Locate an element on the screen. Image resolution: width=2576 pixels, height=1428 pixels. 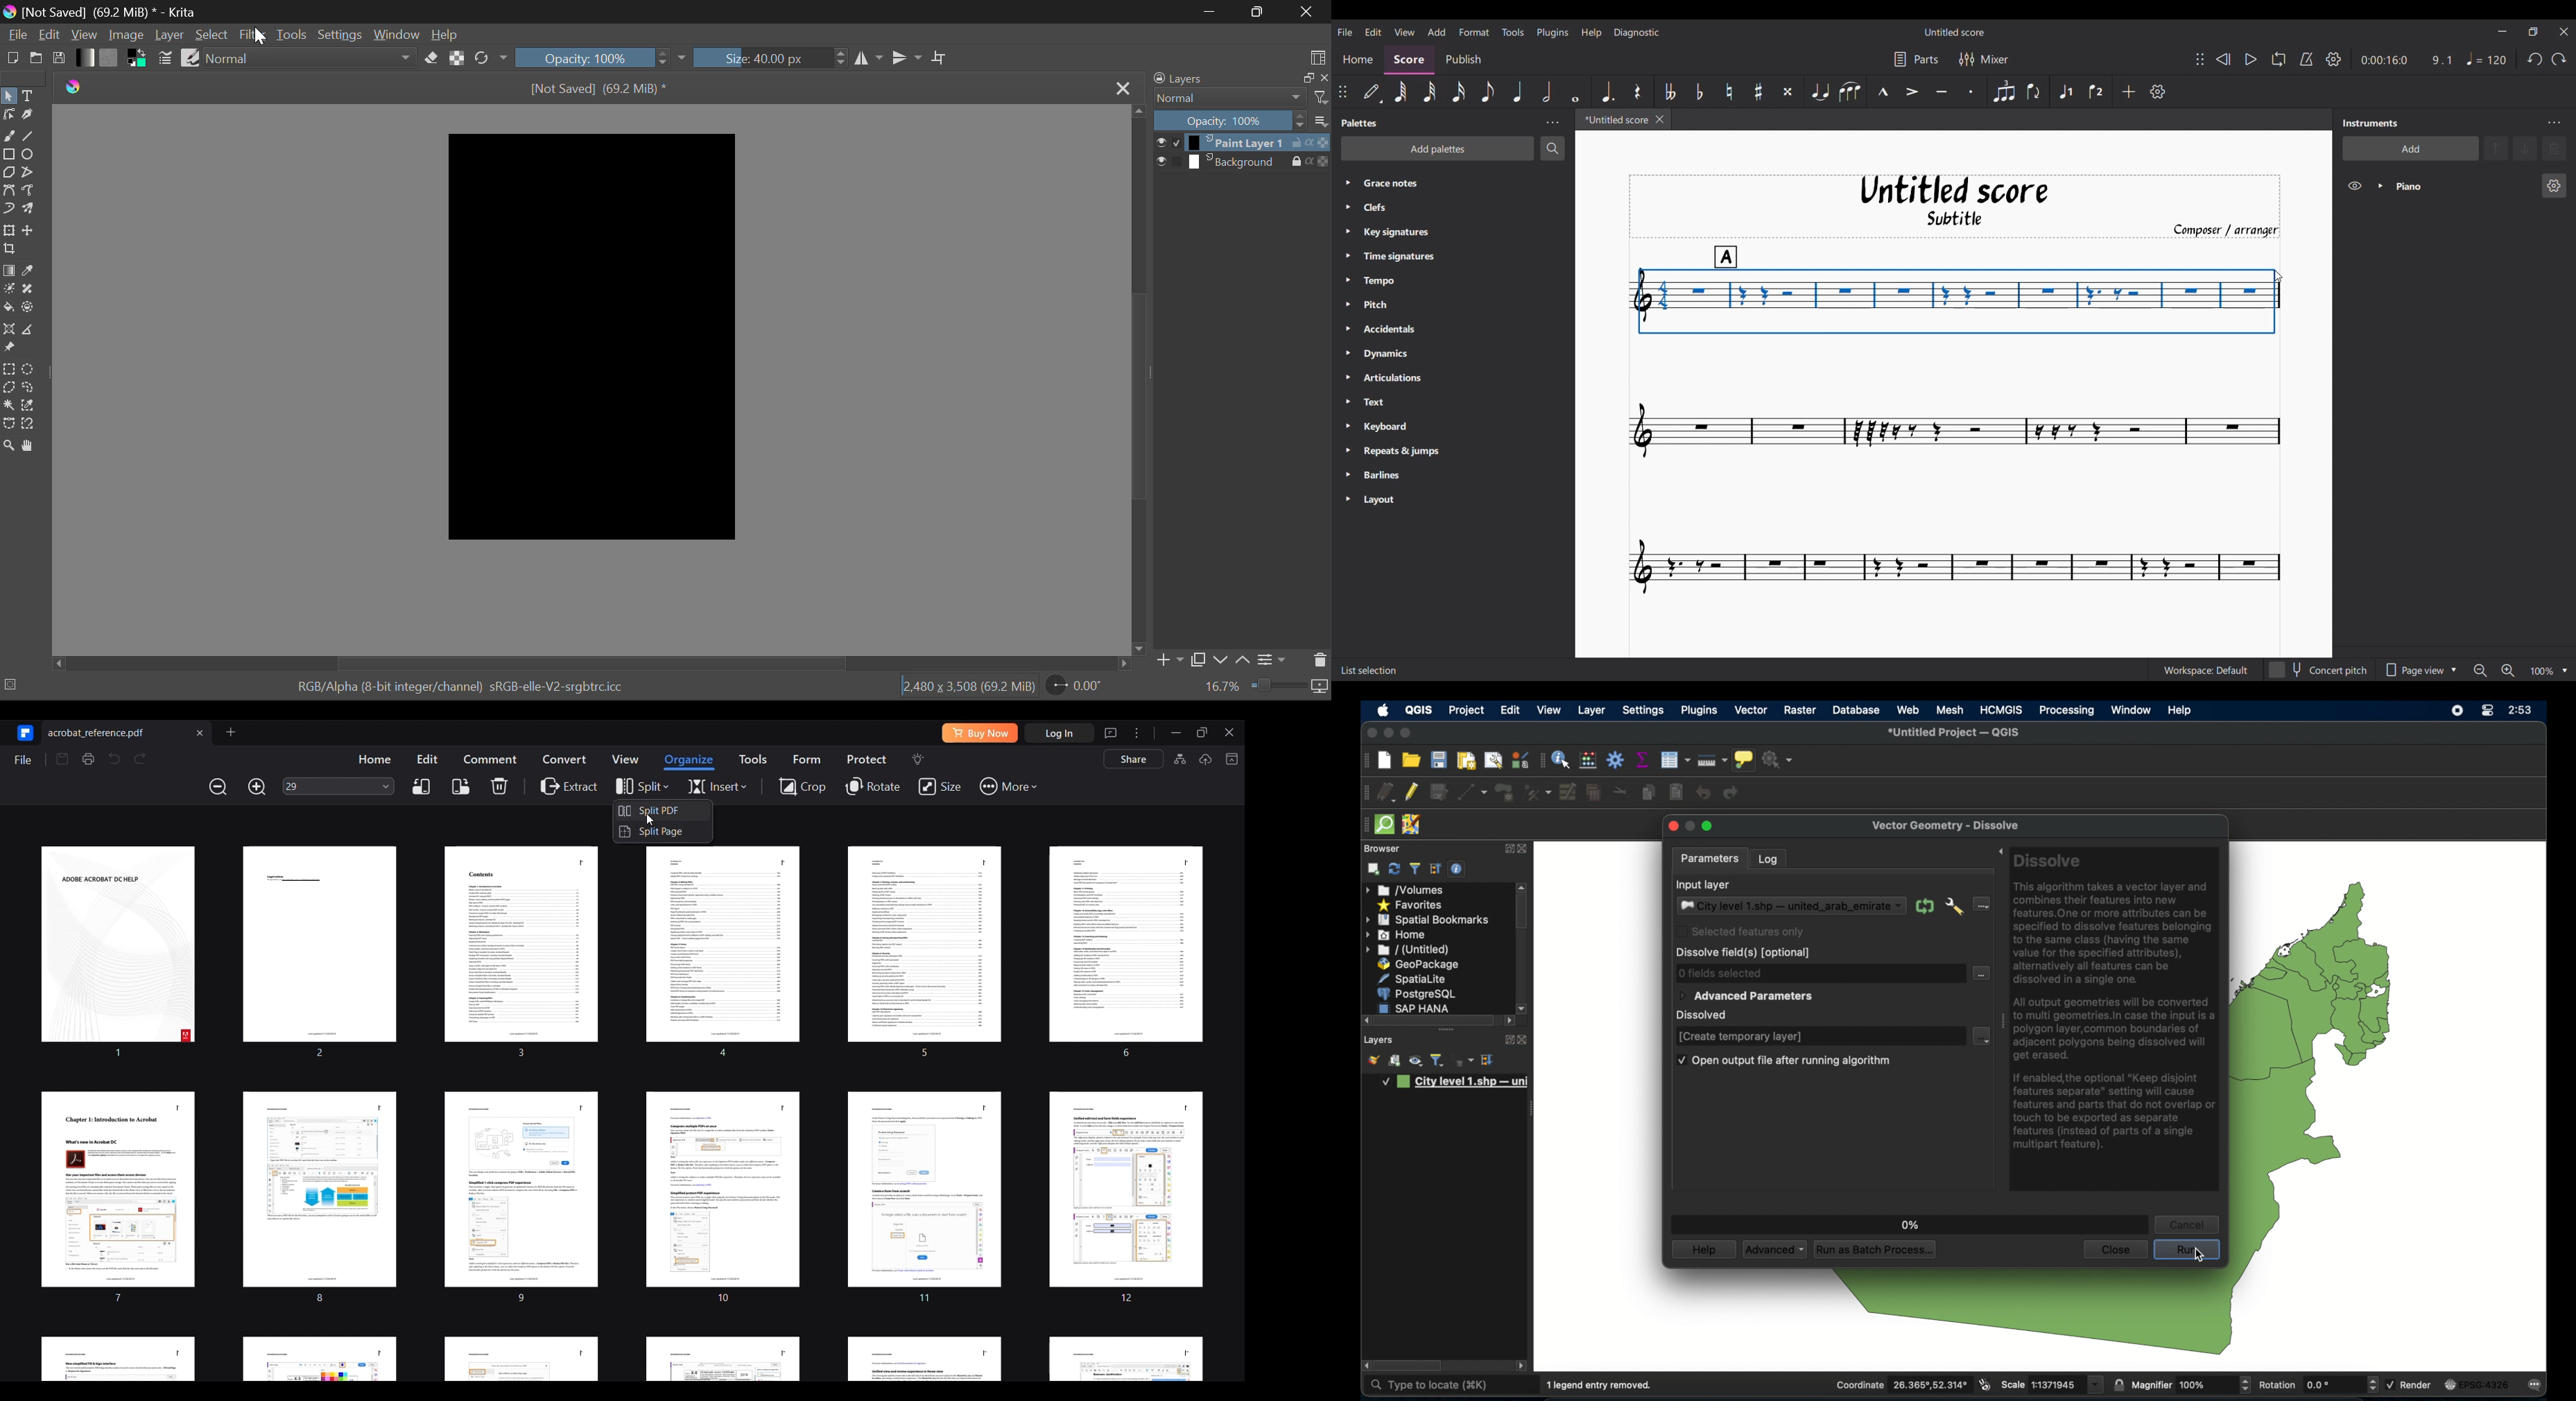
Instrument settings is located at coordinates (2554, 123).